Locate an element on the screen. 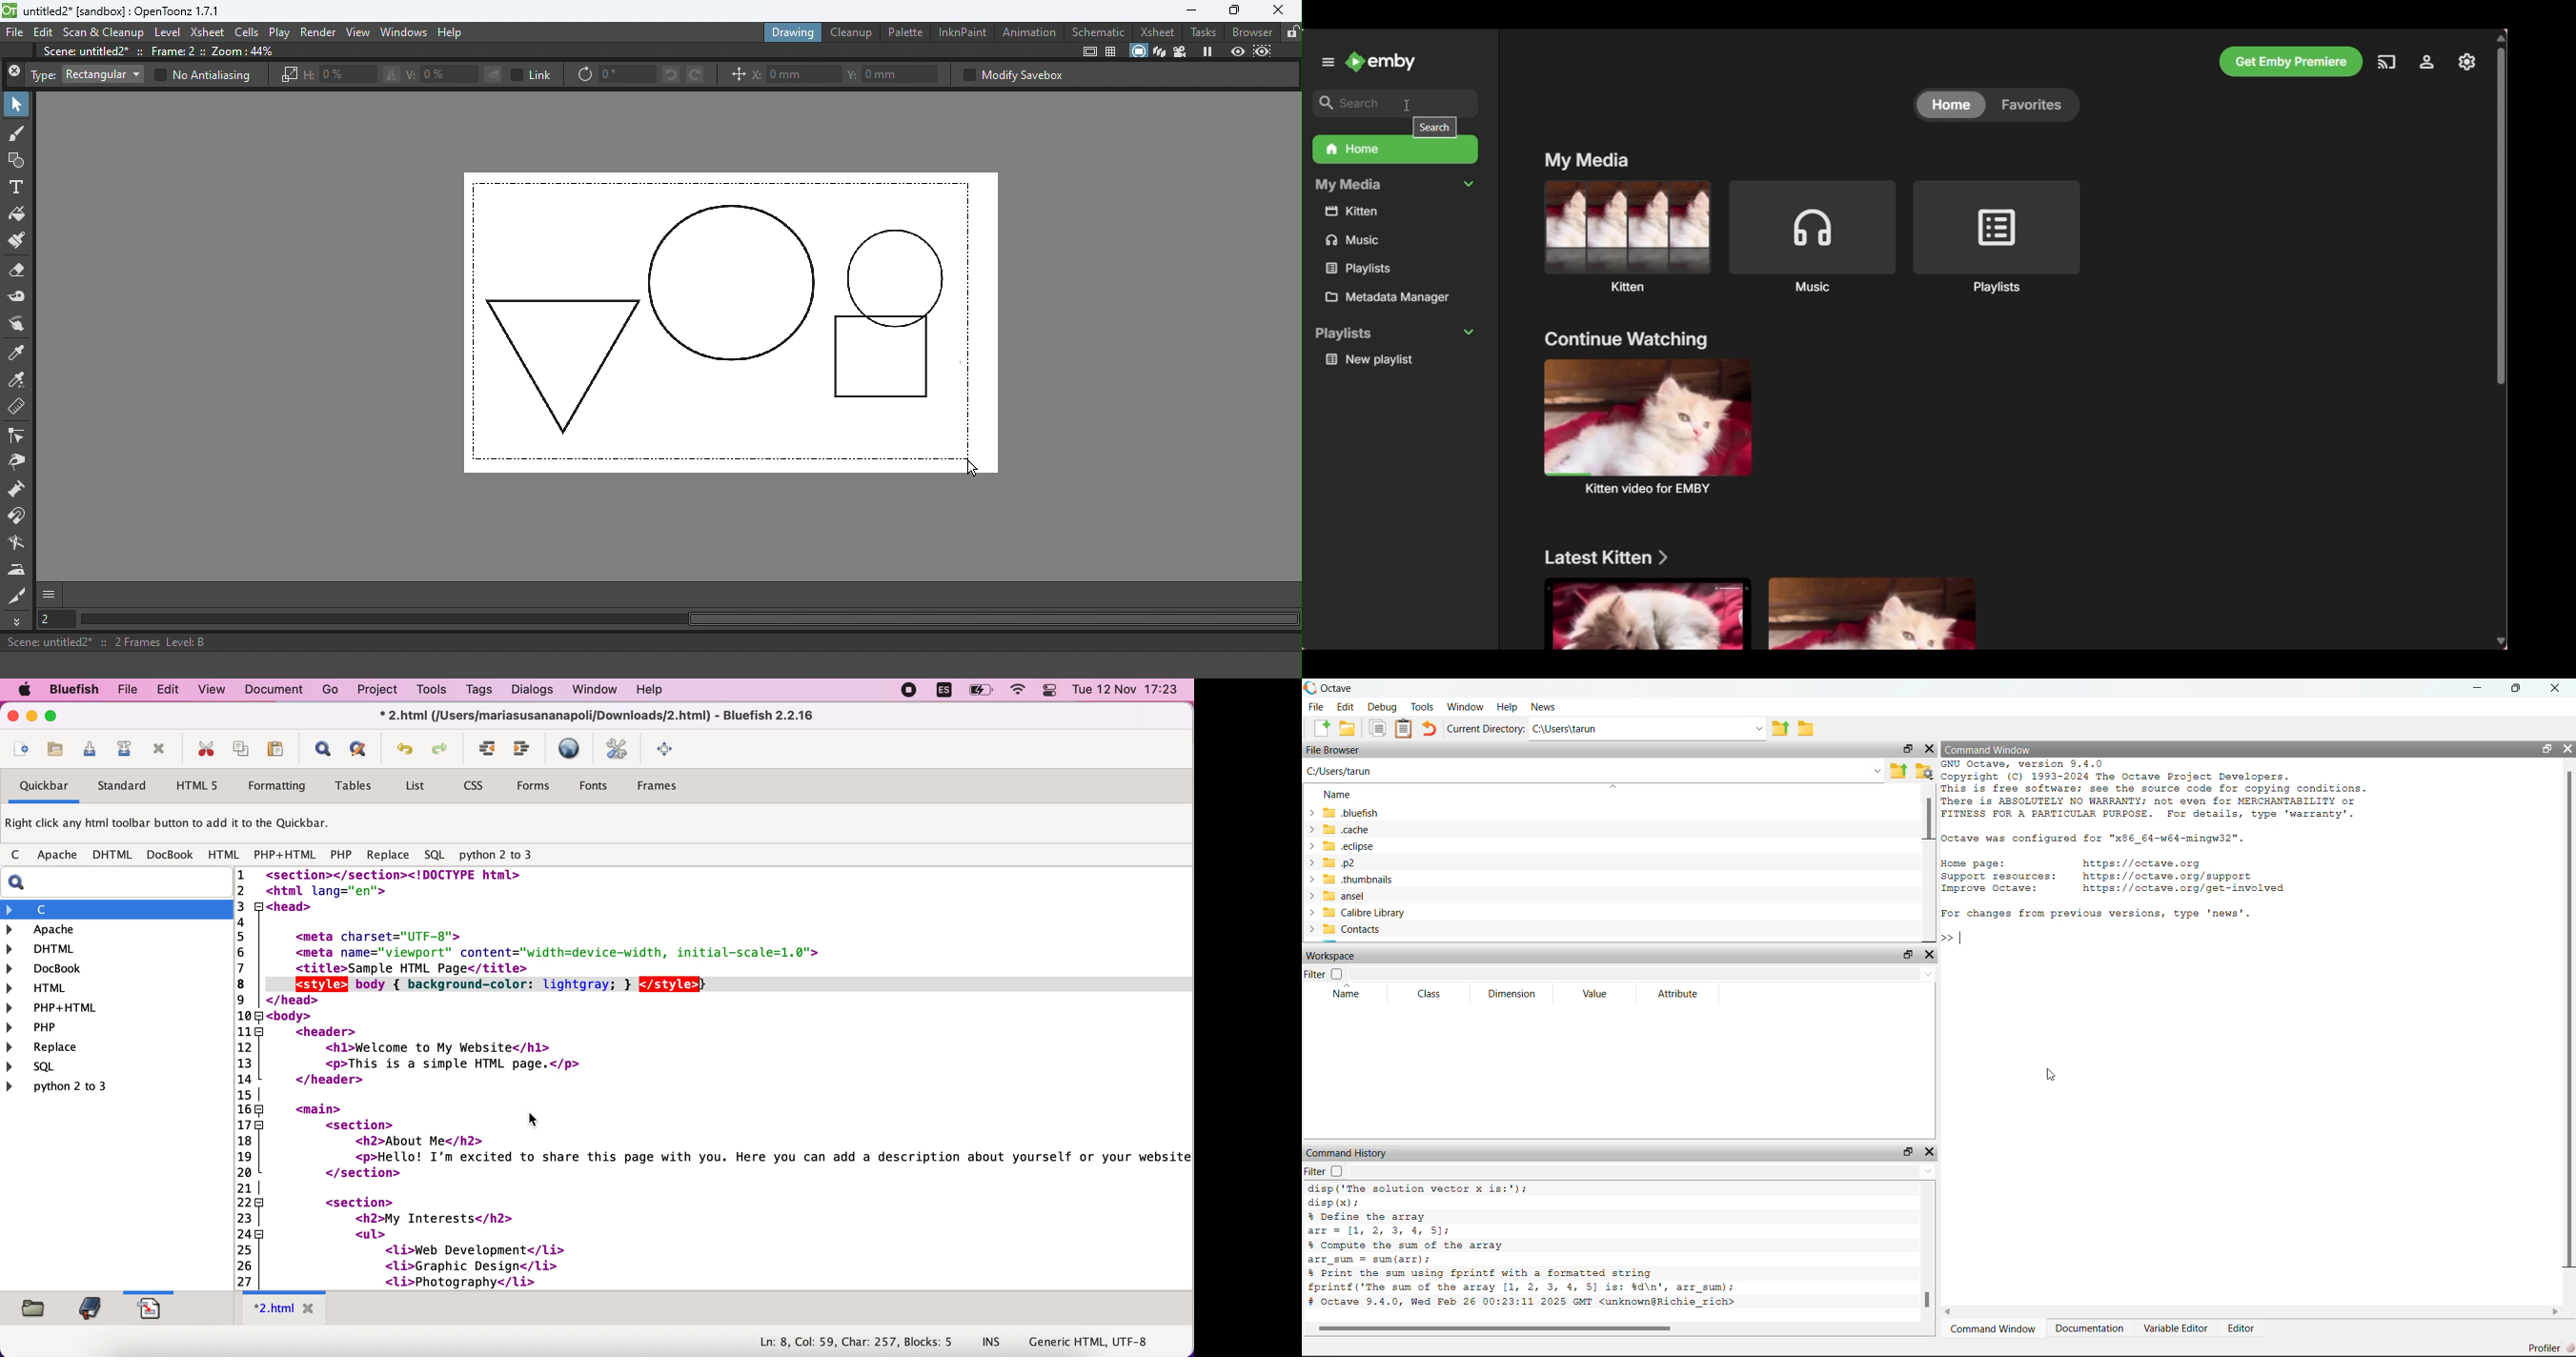  replace is located at coordinates (391, 854).